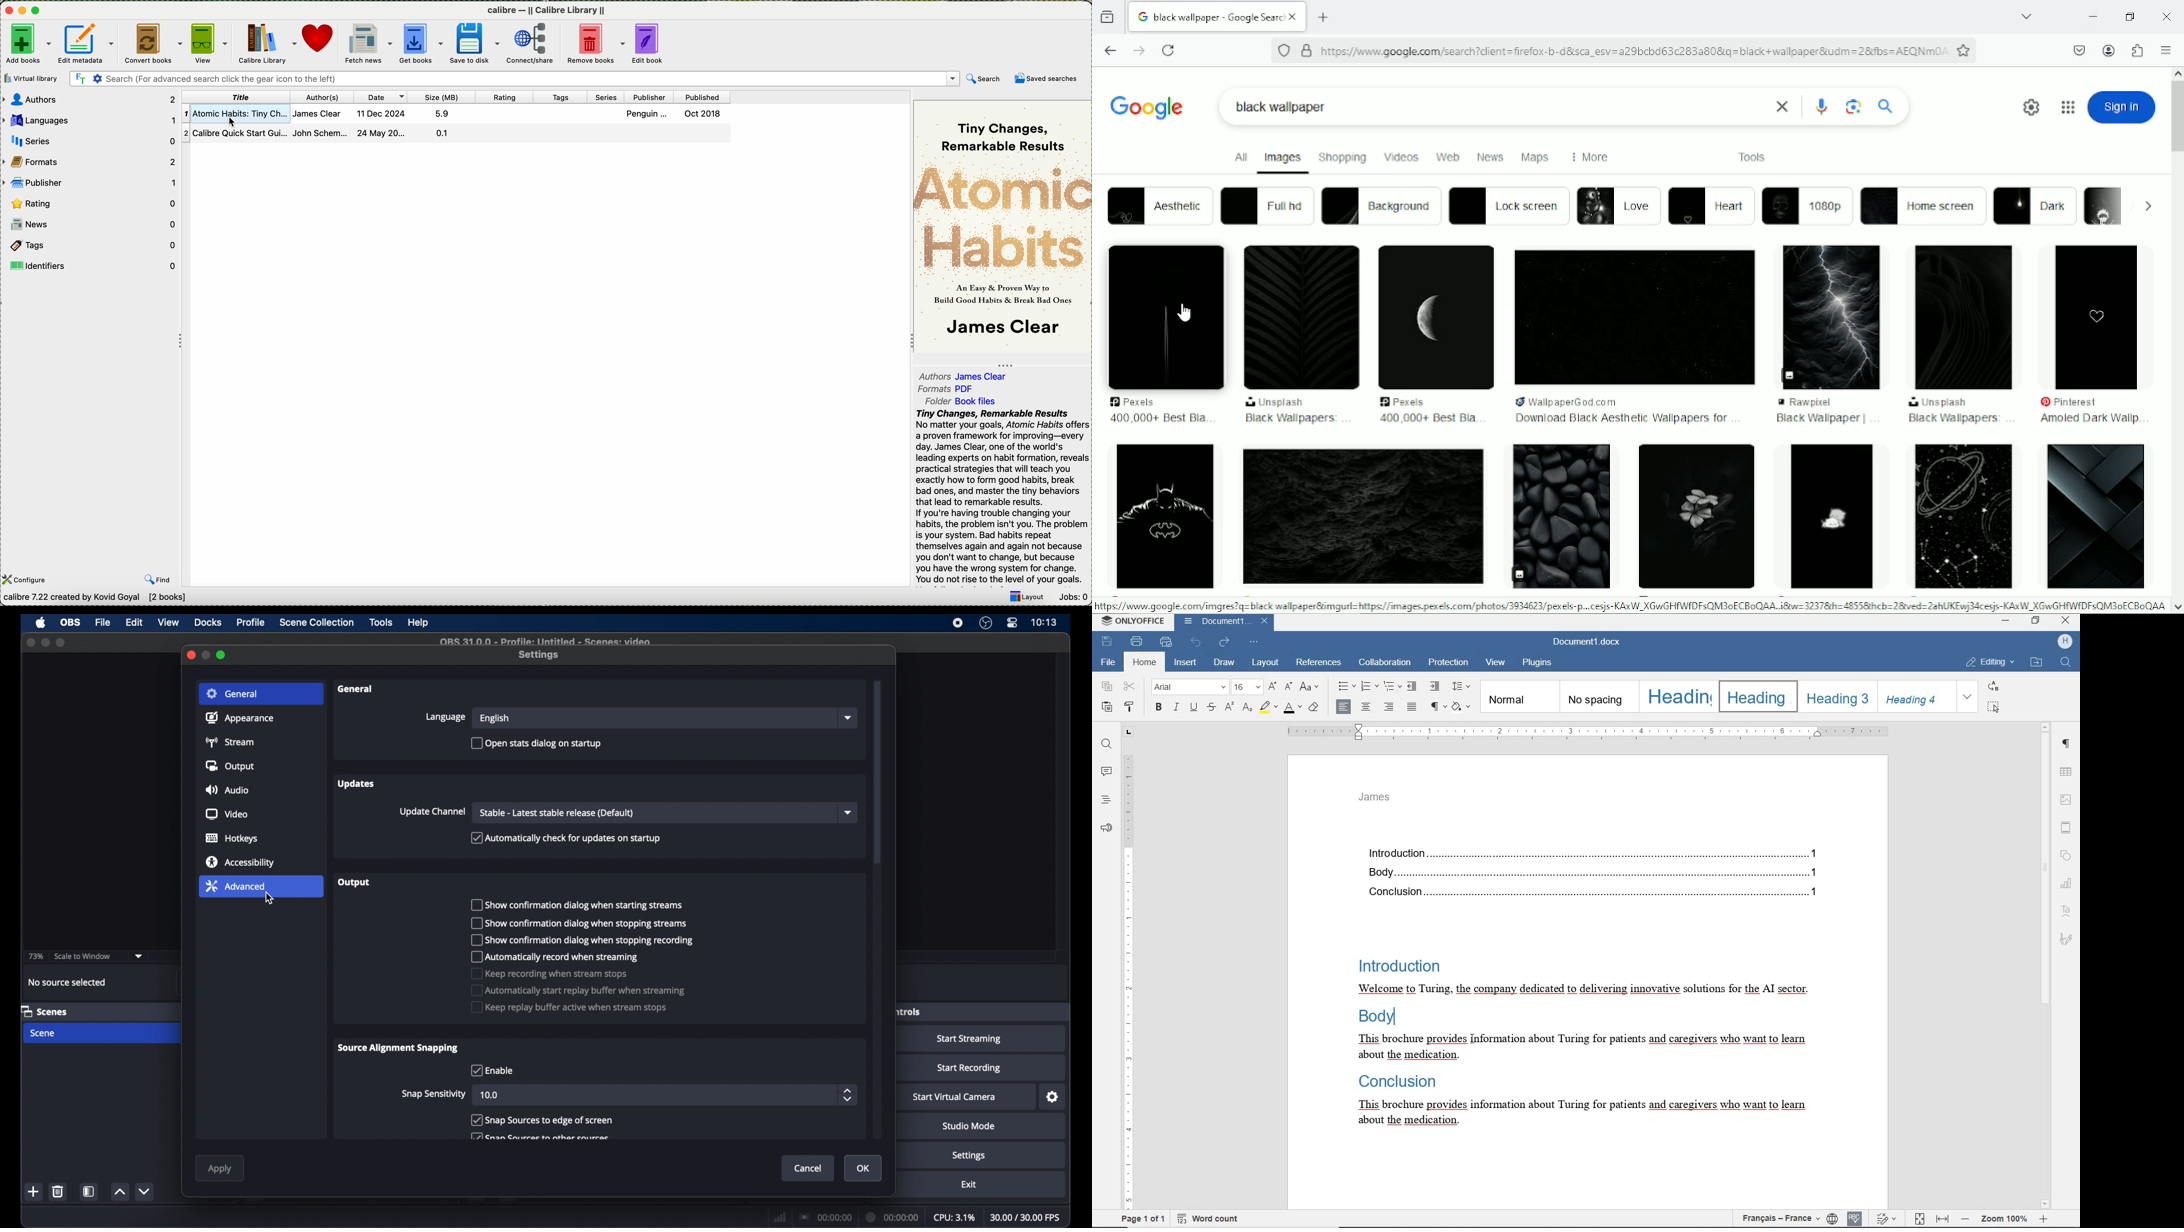  I want to click on checkbox, so click(583, 940).